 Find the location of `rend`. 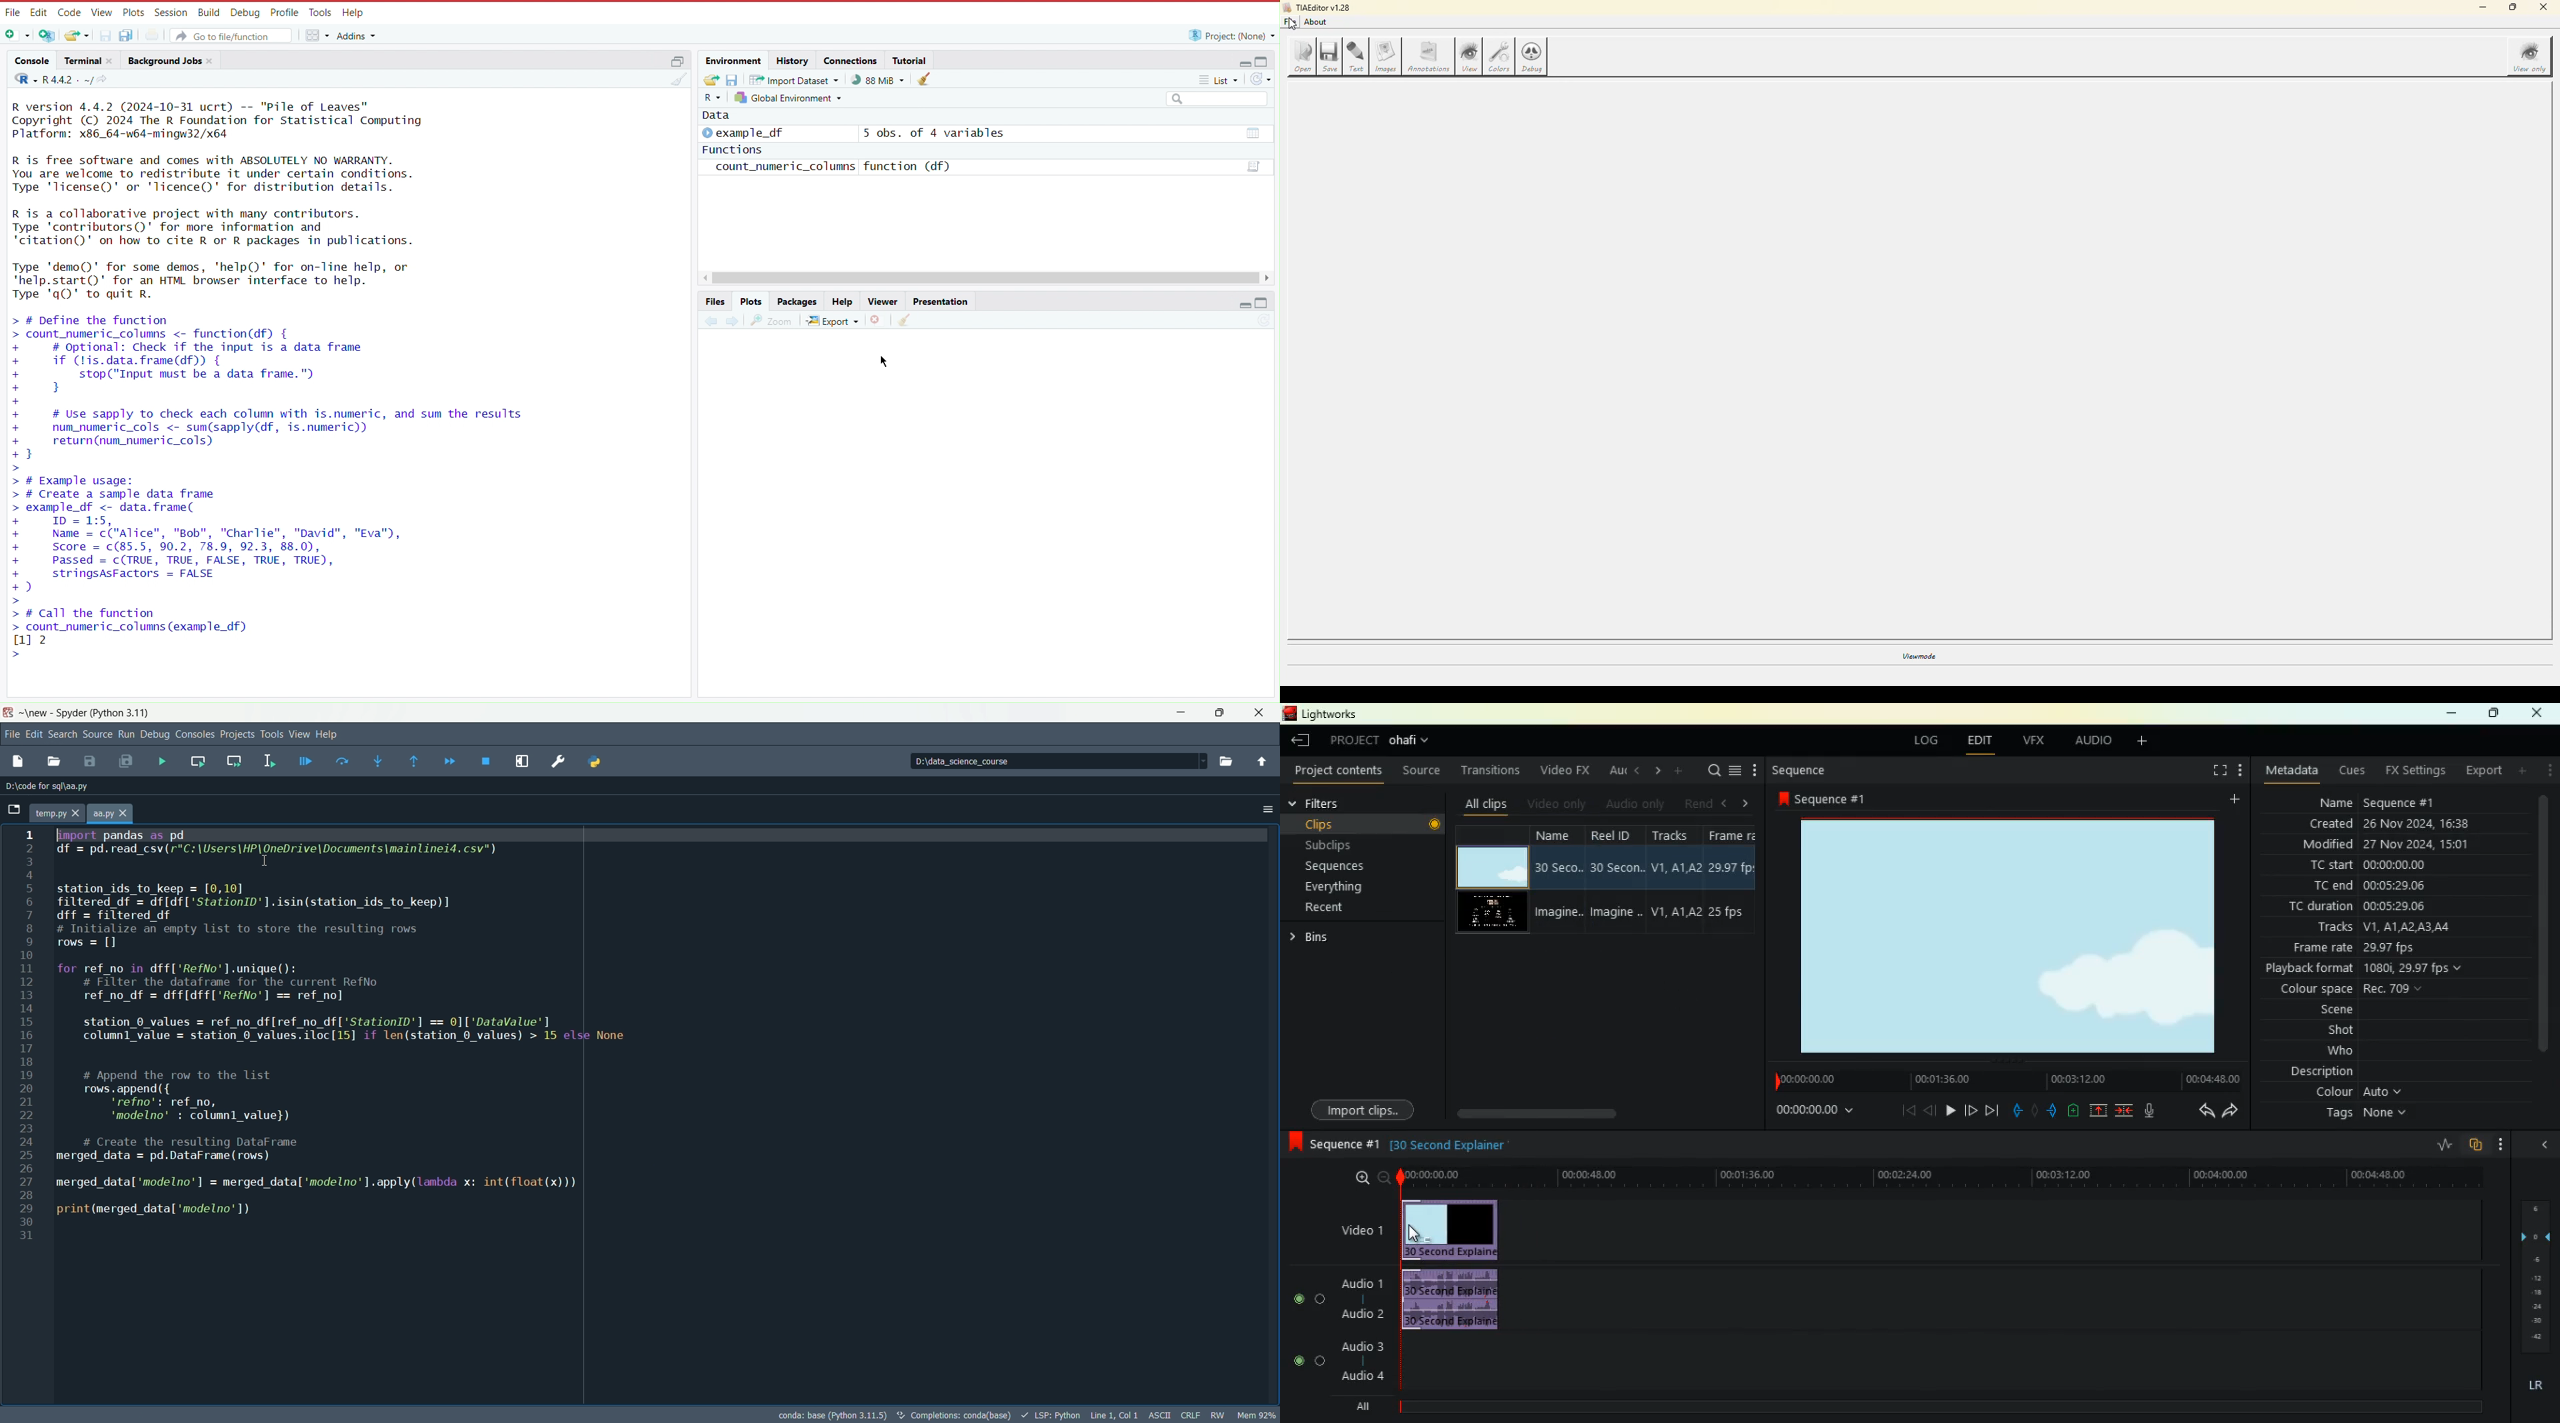

rend is located at coordinates (1700, 804).